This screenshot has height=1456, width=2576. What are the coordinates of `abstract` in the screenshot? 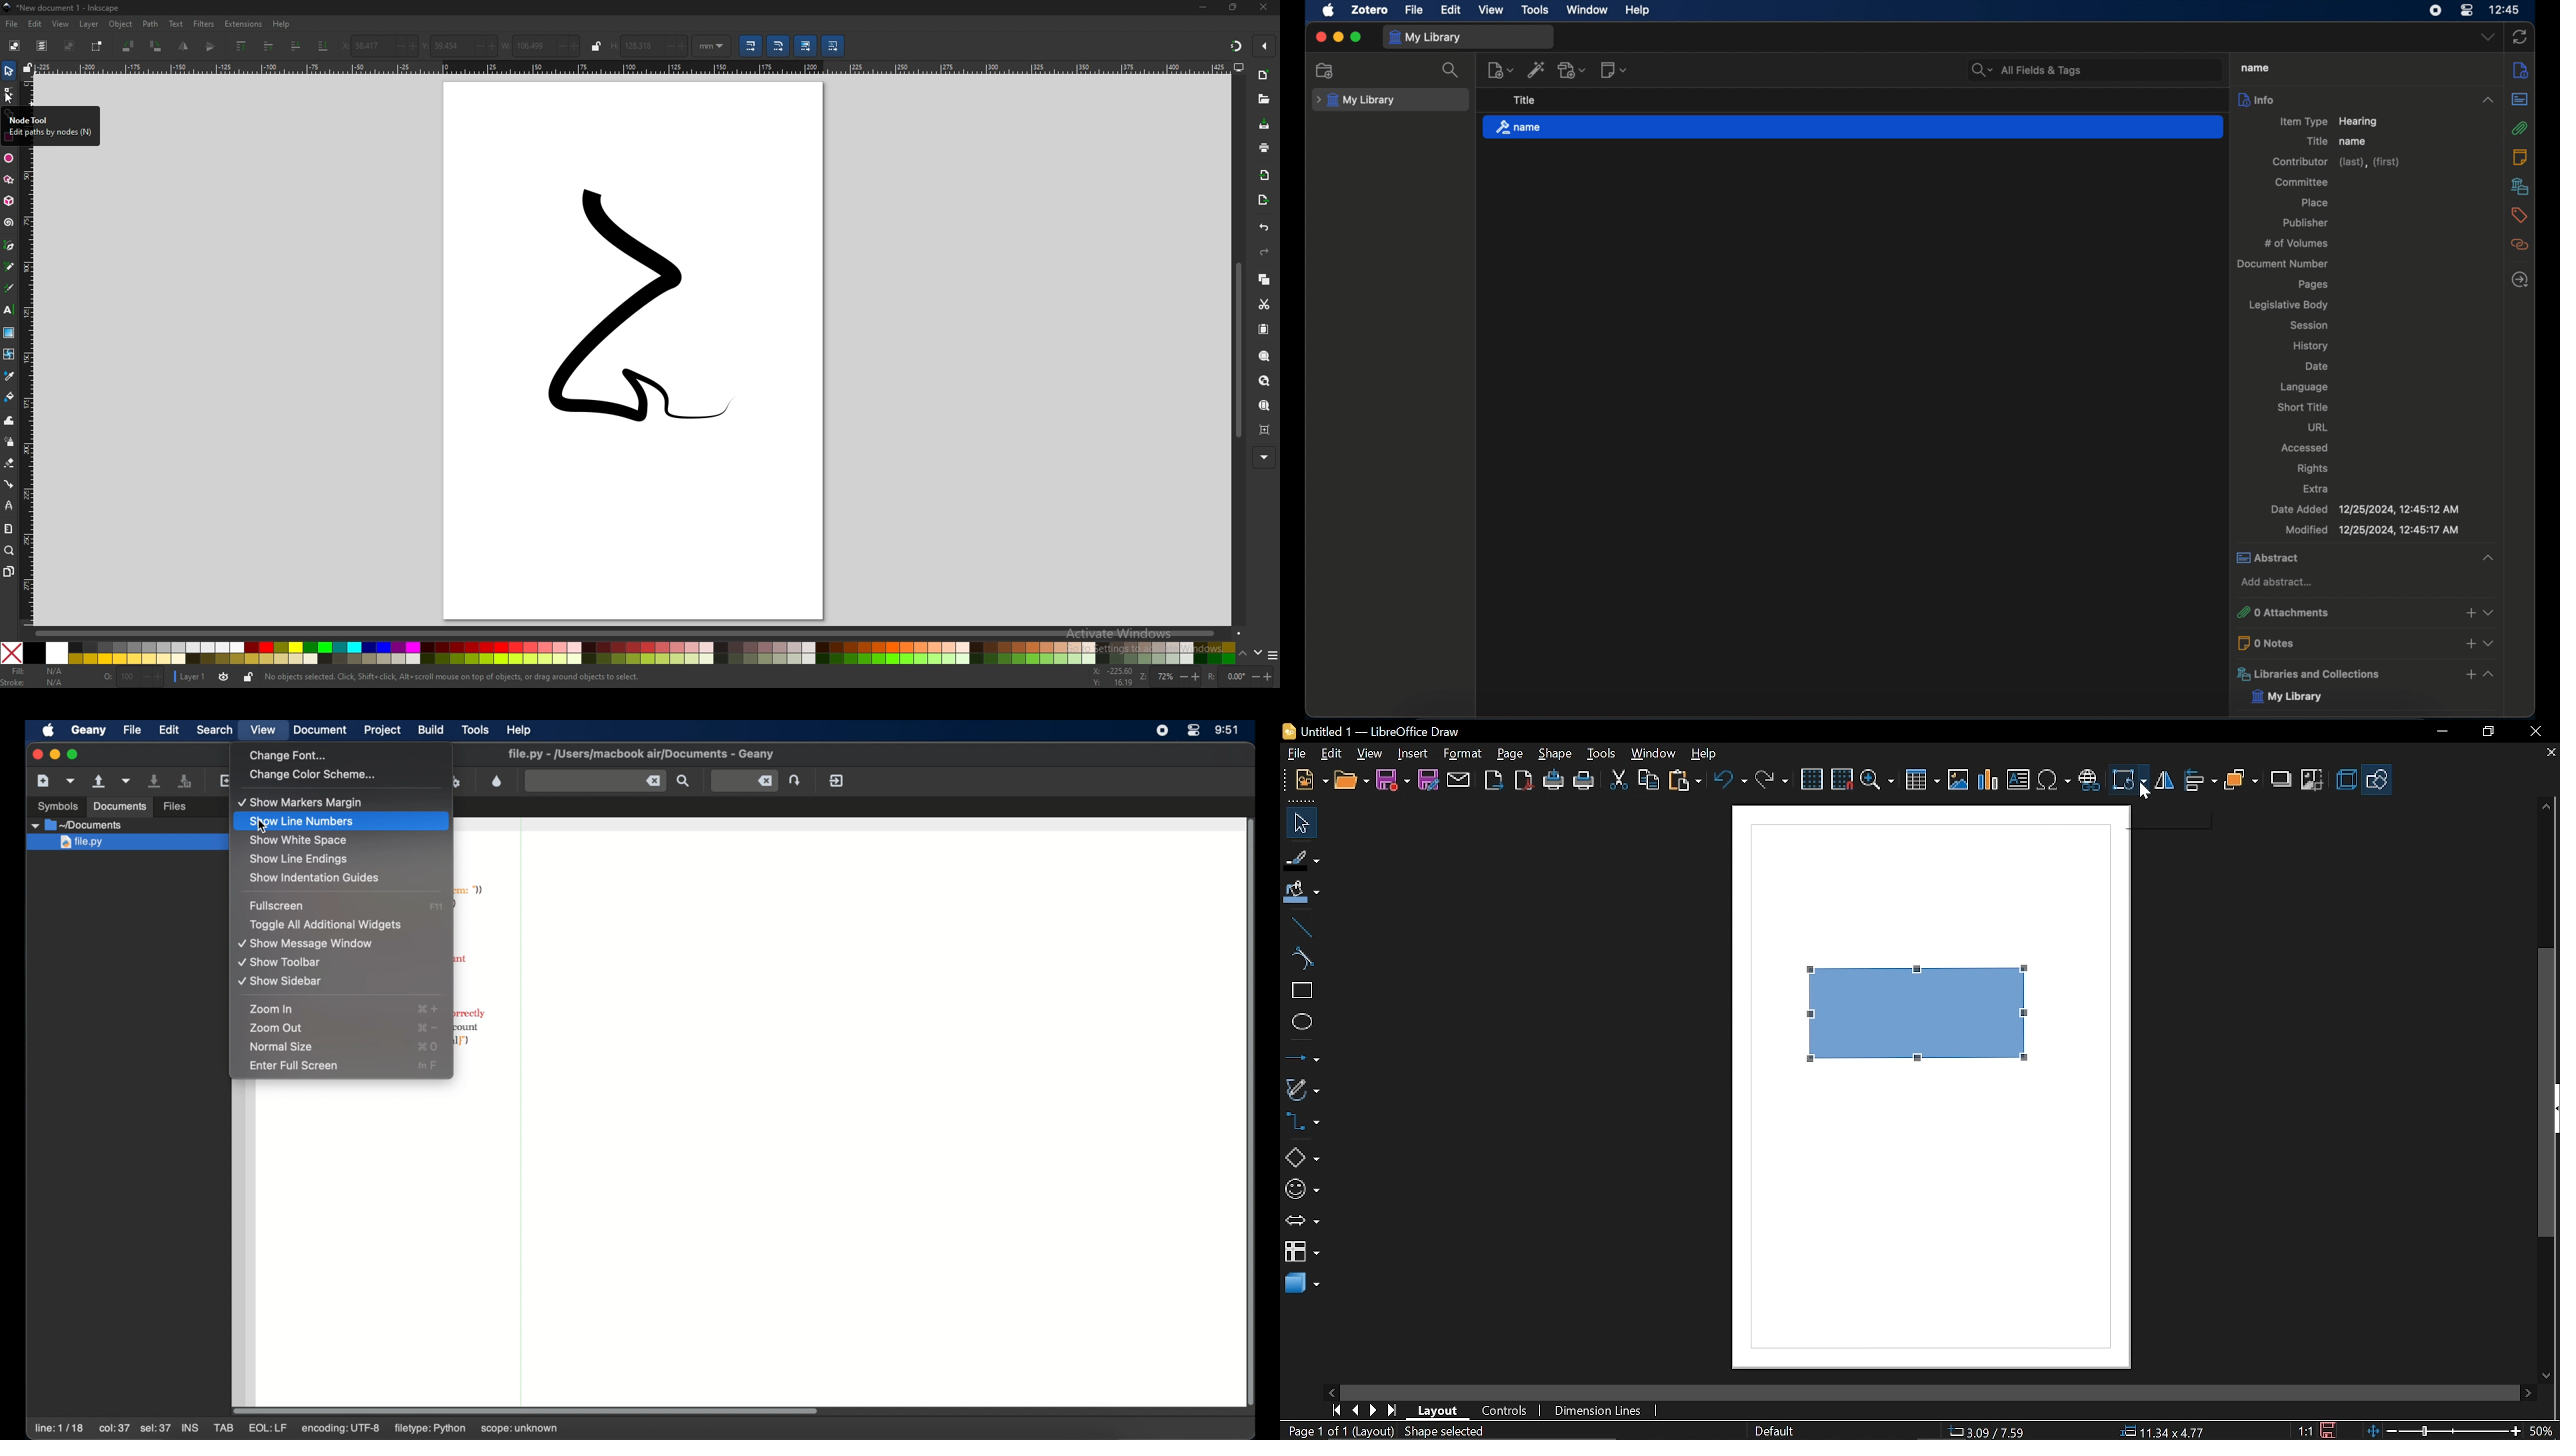 It's located at (2521, 99).